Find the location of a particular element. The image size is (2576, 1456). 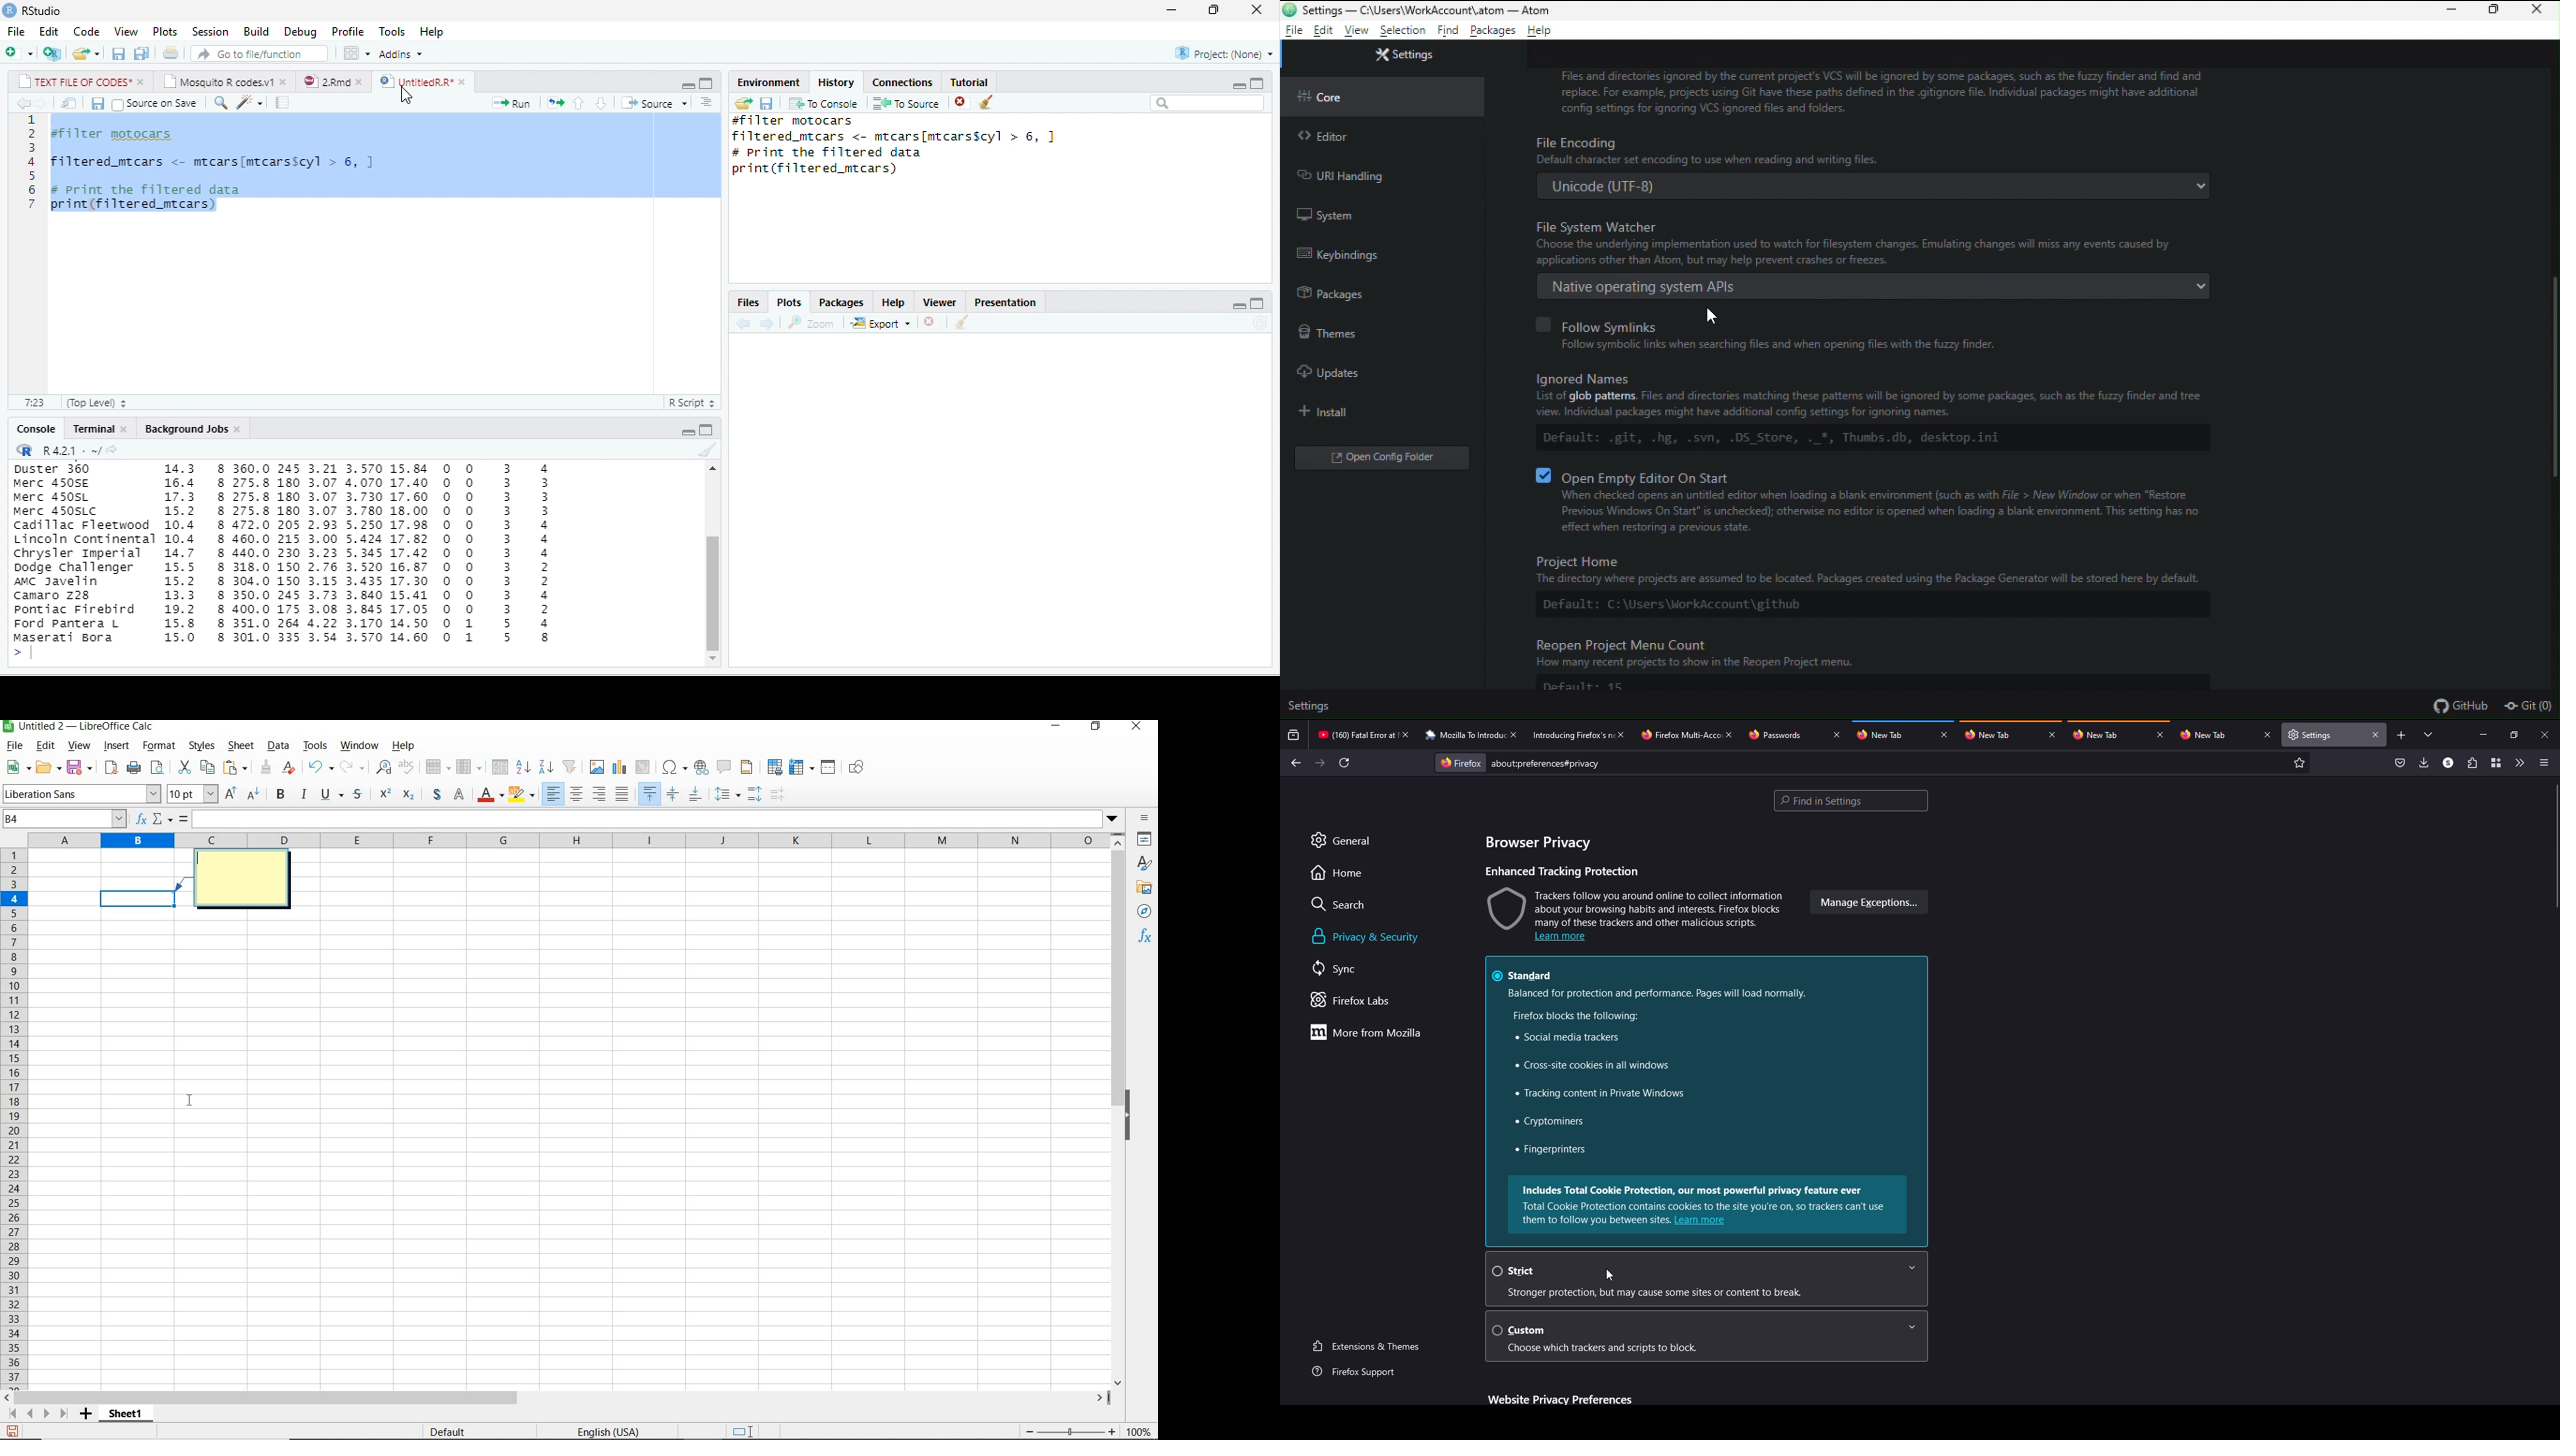

3
3
3
3
3
3
3
3
3
3
3
5
5 is located at coordinates (508, 553).